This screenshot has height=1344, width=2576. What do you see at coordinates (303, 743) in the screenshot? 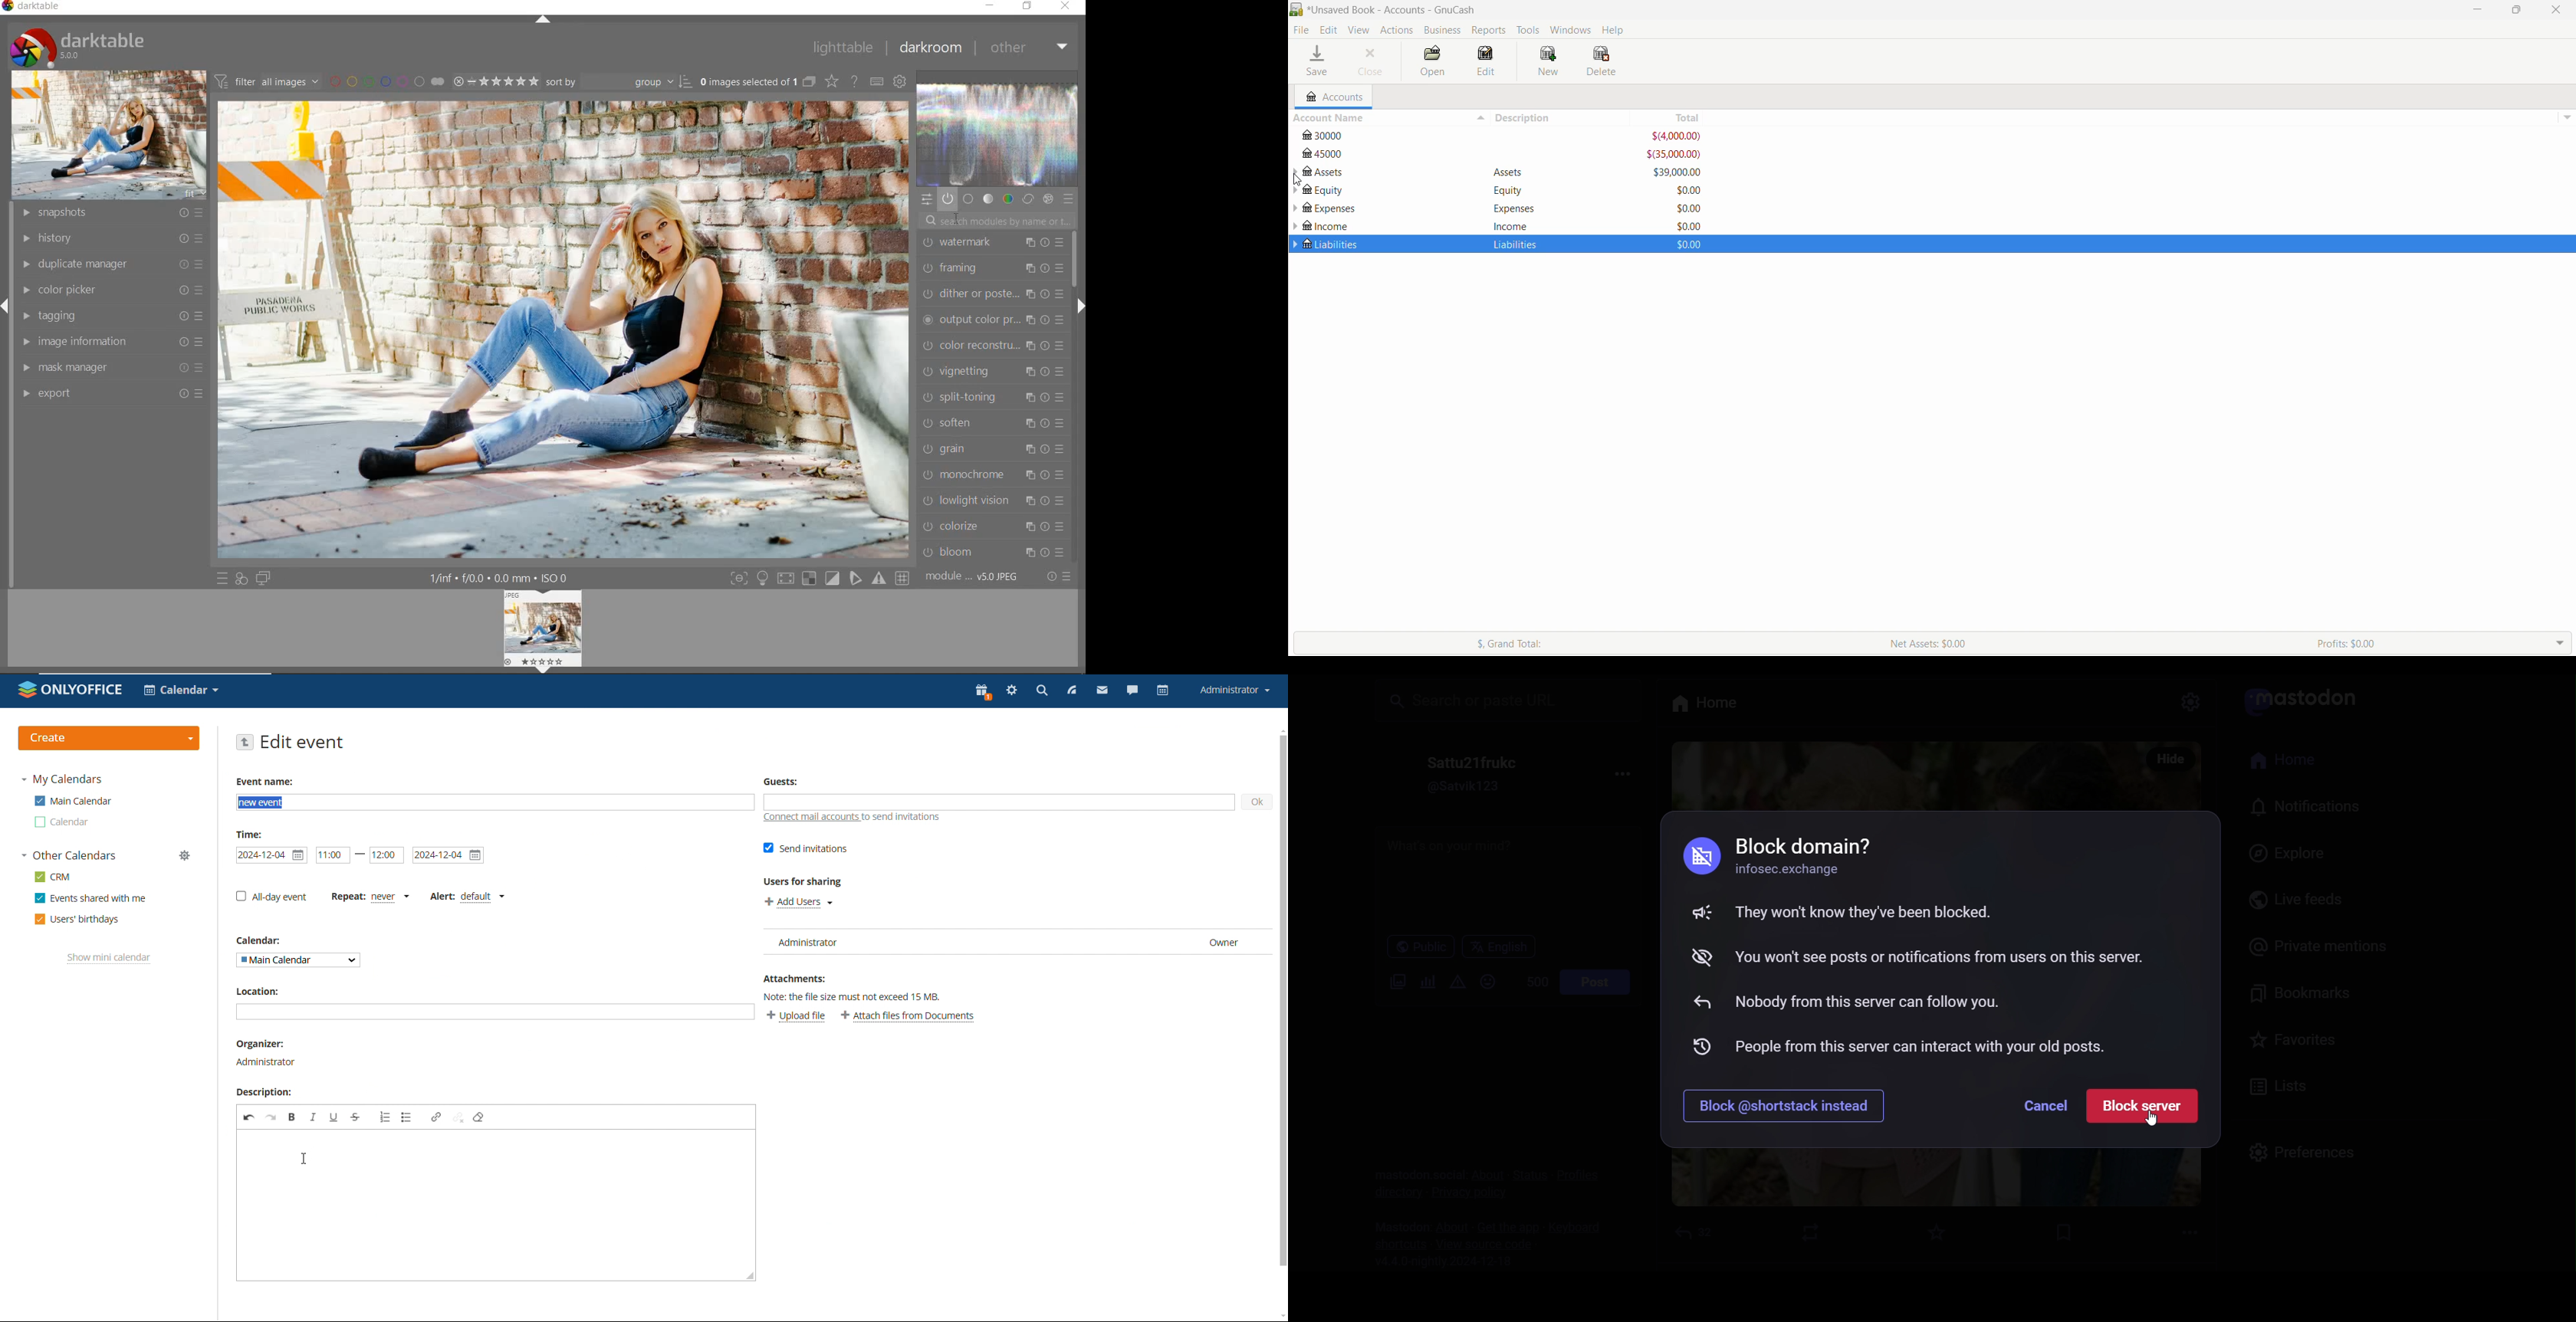
I see `edit event` at bounding box center [303, 743].